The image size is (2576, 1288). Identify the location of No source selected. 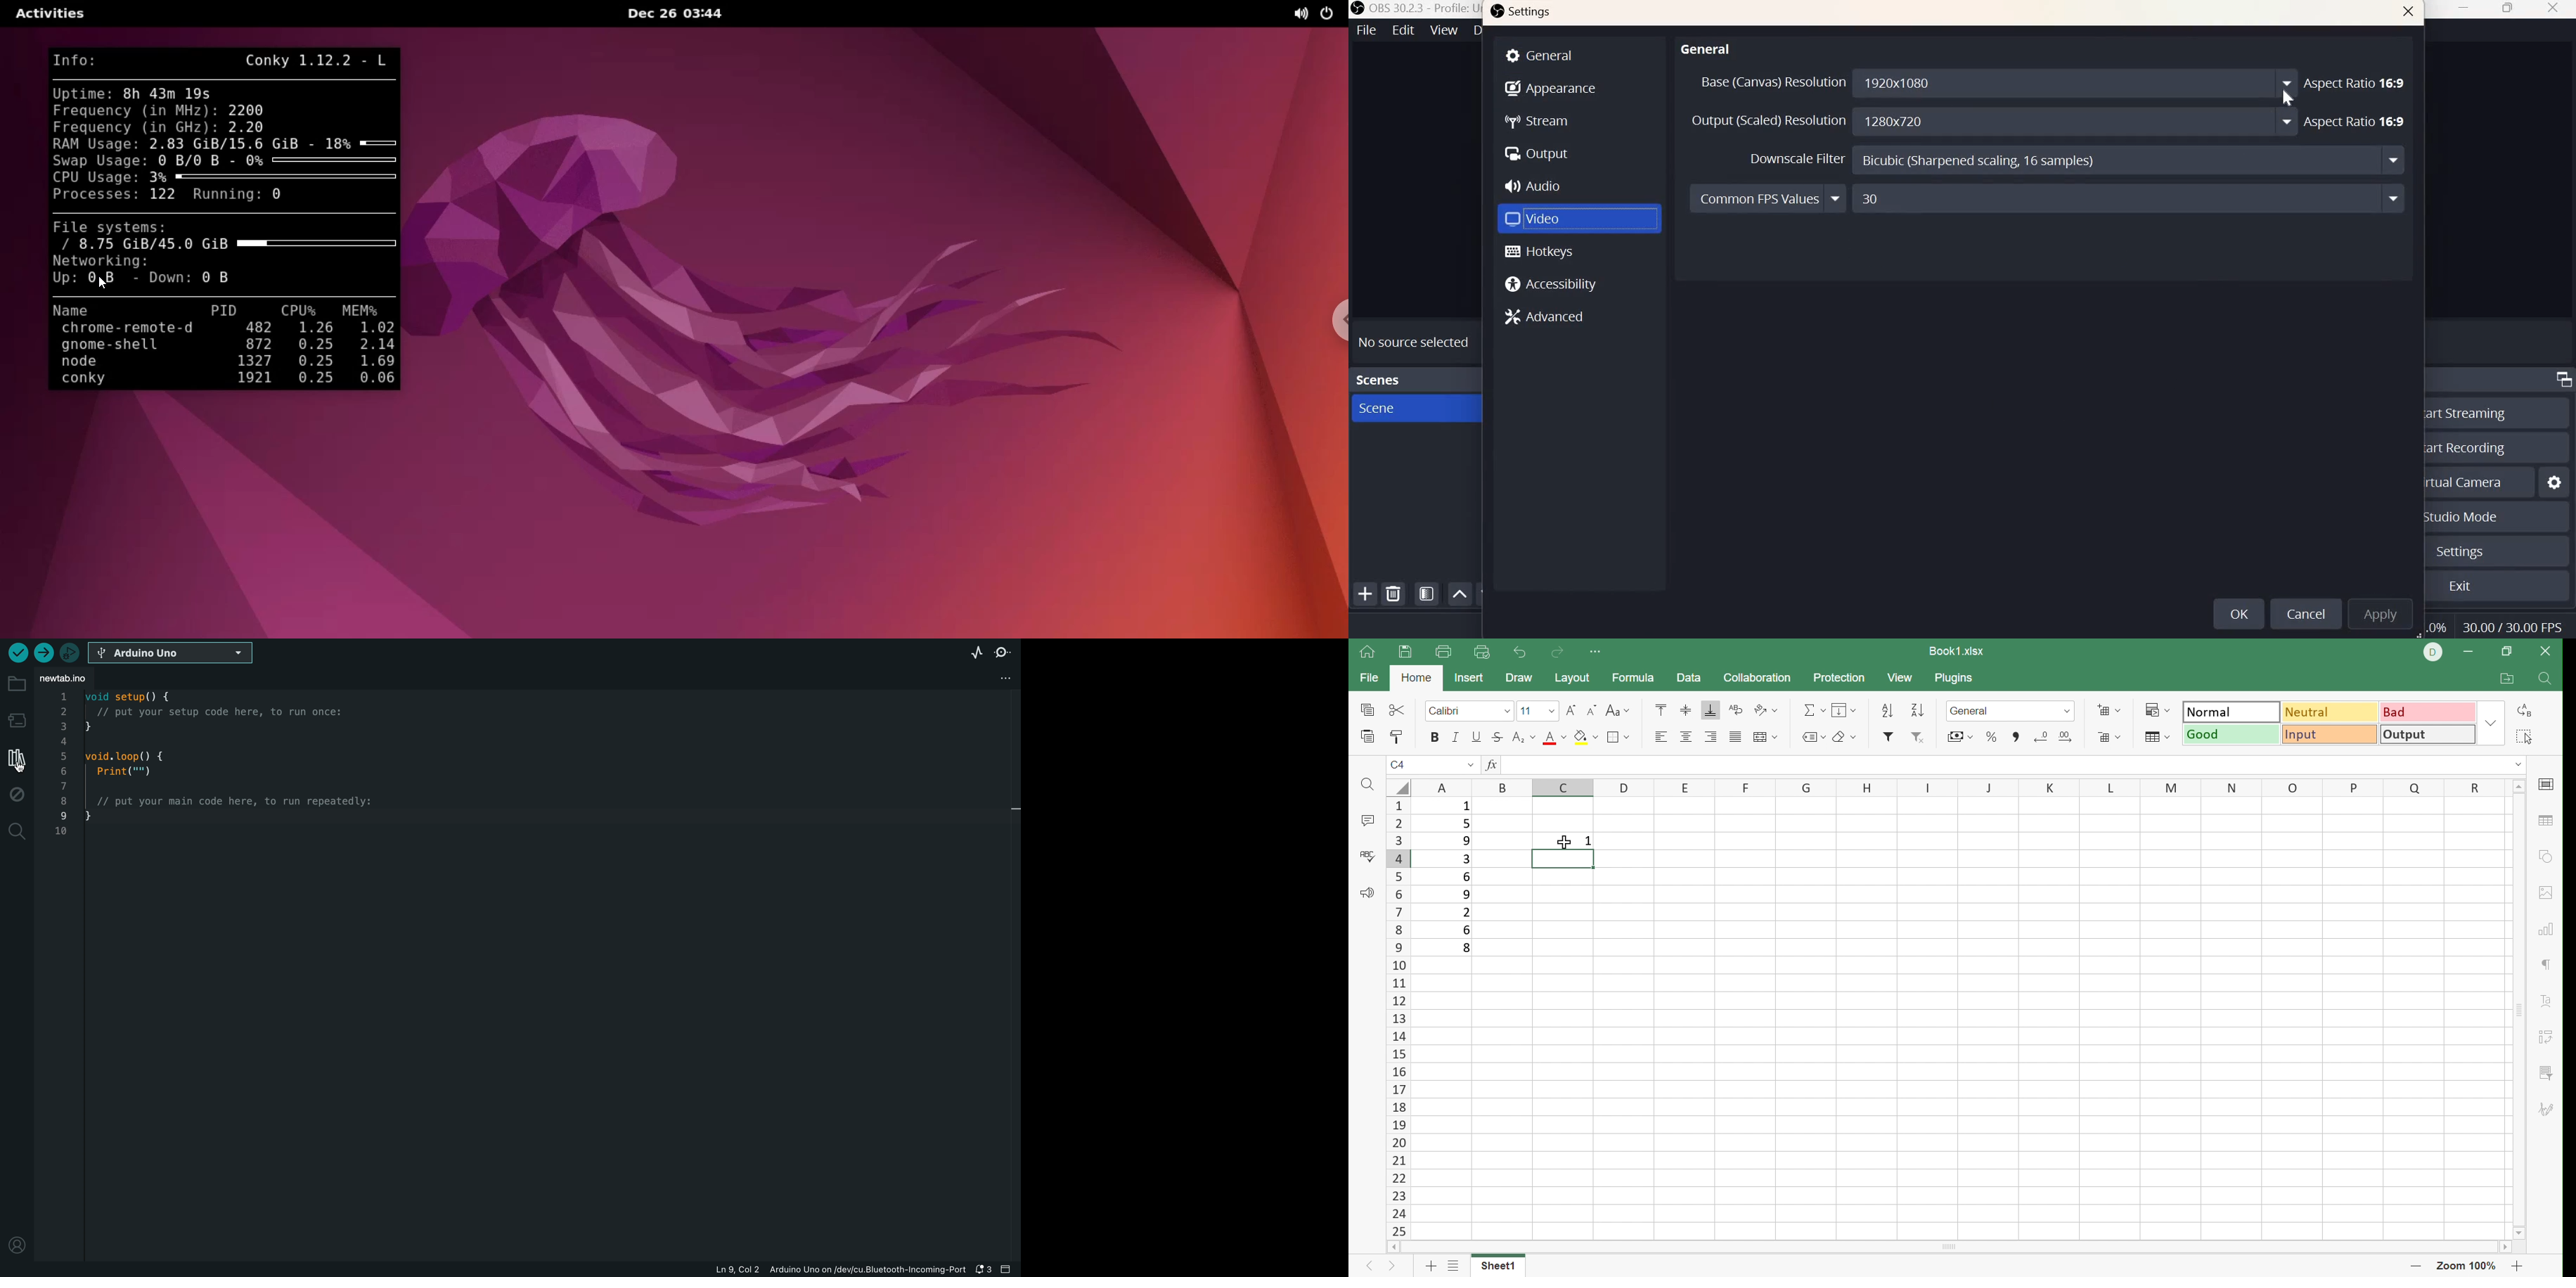
(1415, 339).